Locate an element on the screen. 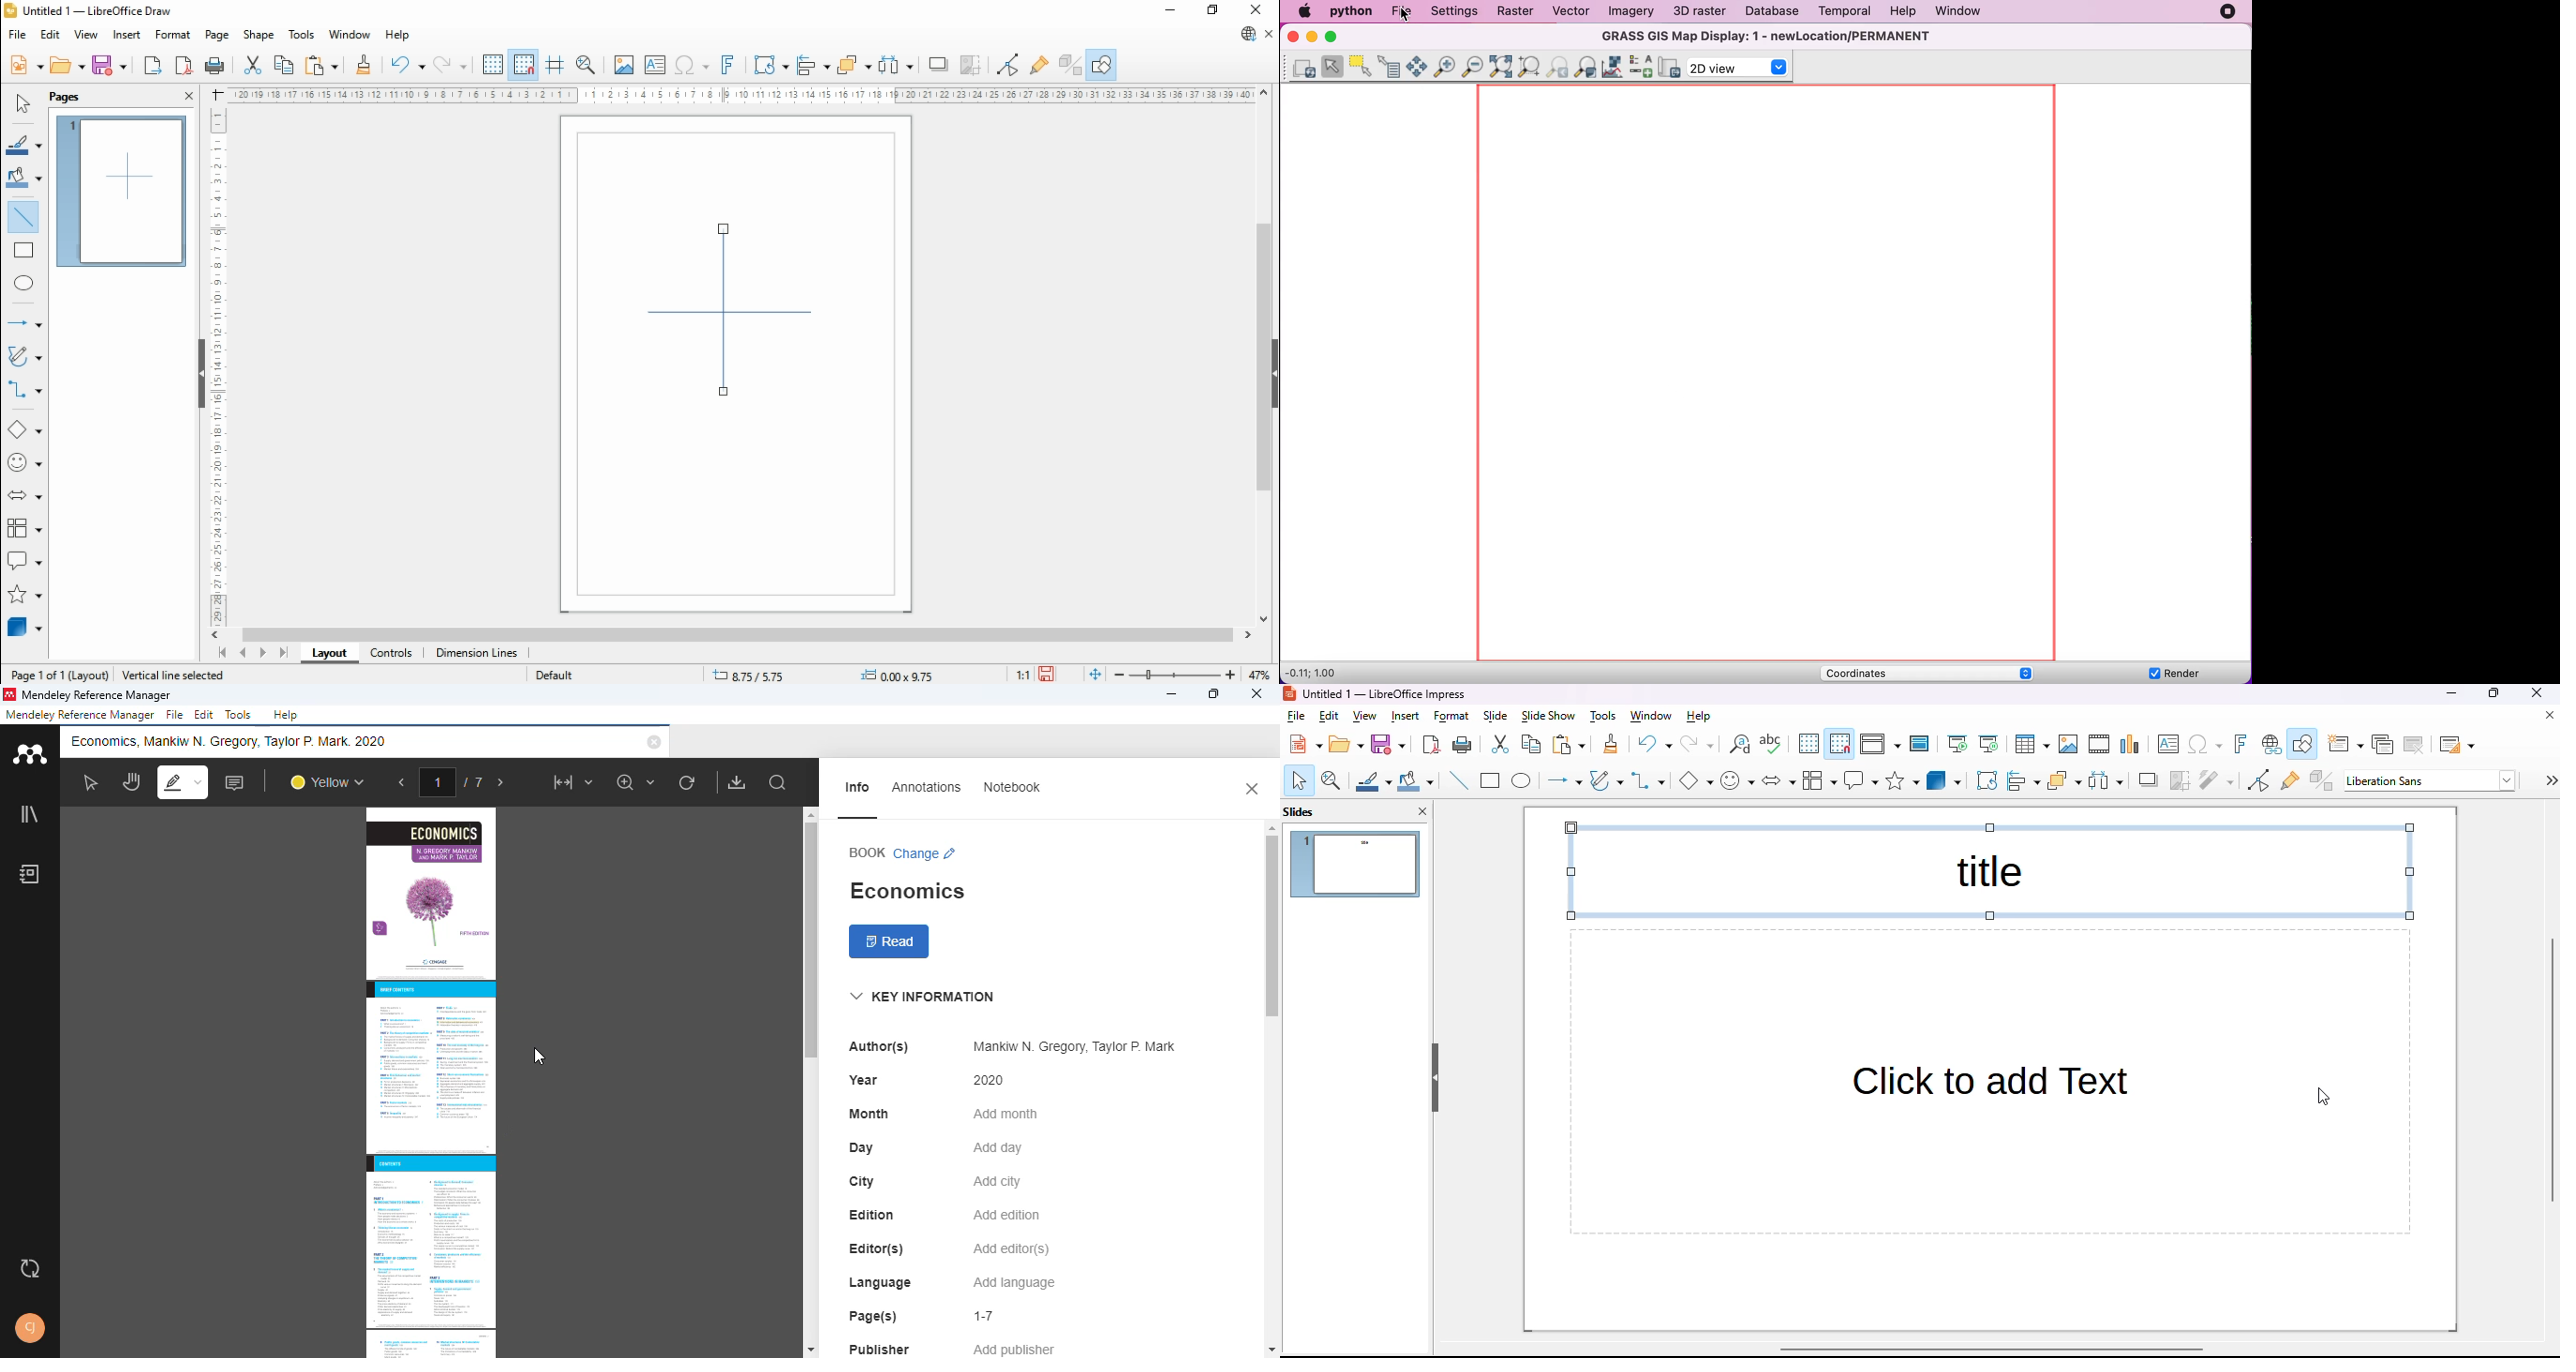 This screenshot has height=1372, width=2576. default is located at coordinates (555, 675).